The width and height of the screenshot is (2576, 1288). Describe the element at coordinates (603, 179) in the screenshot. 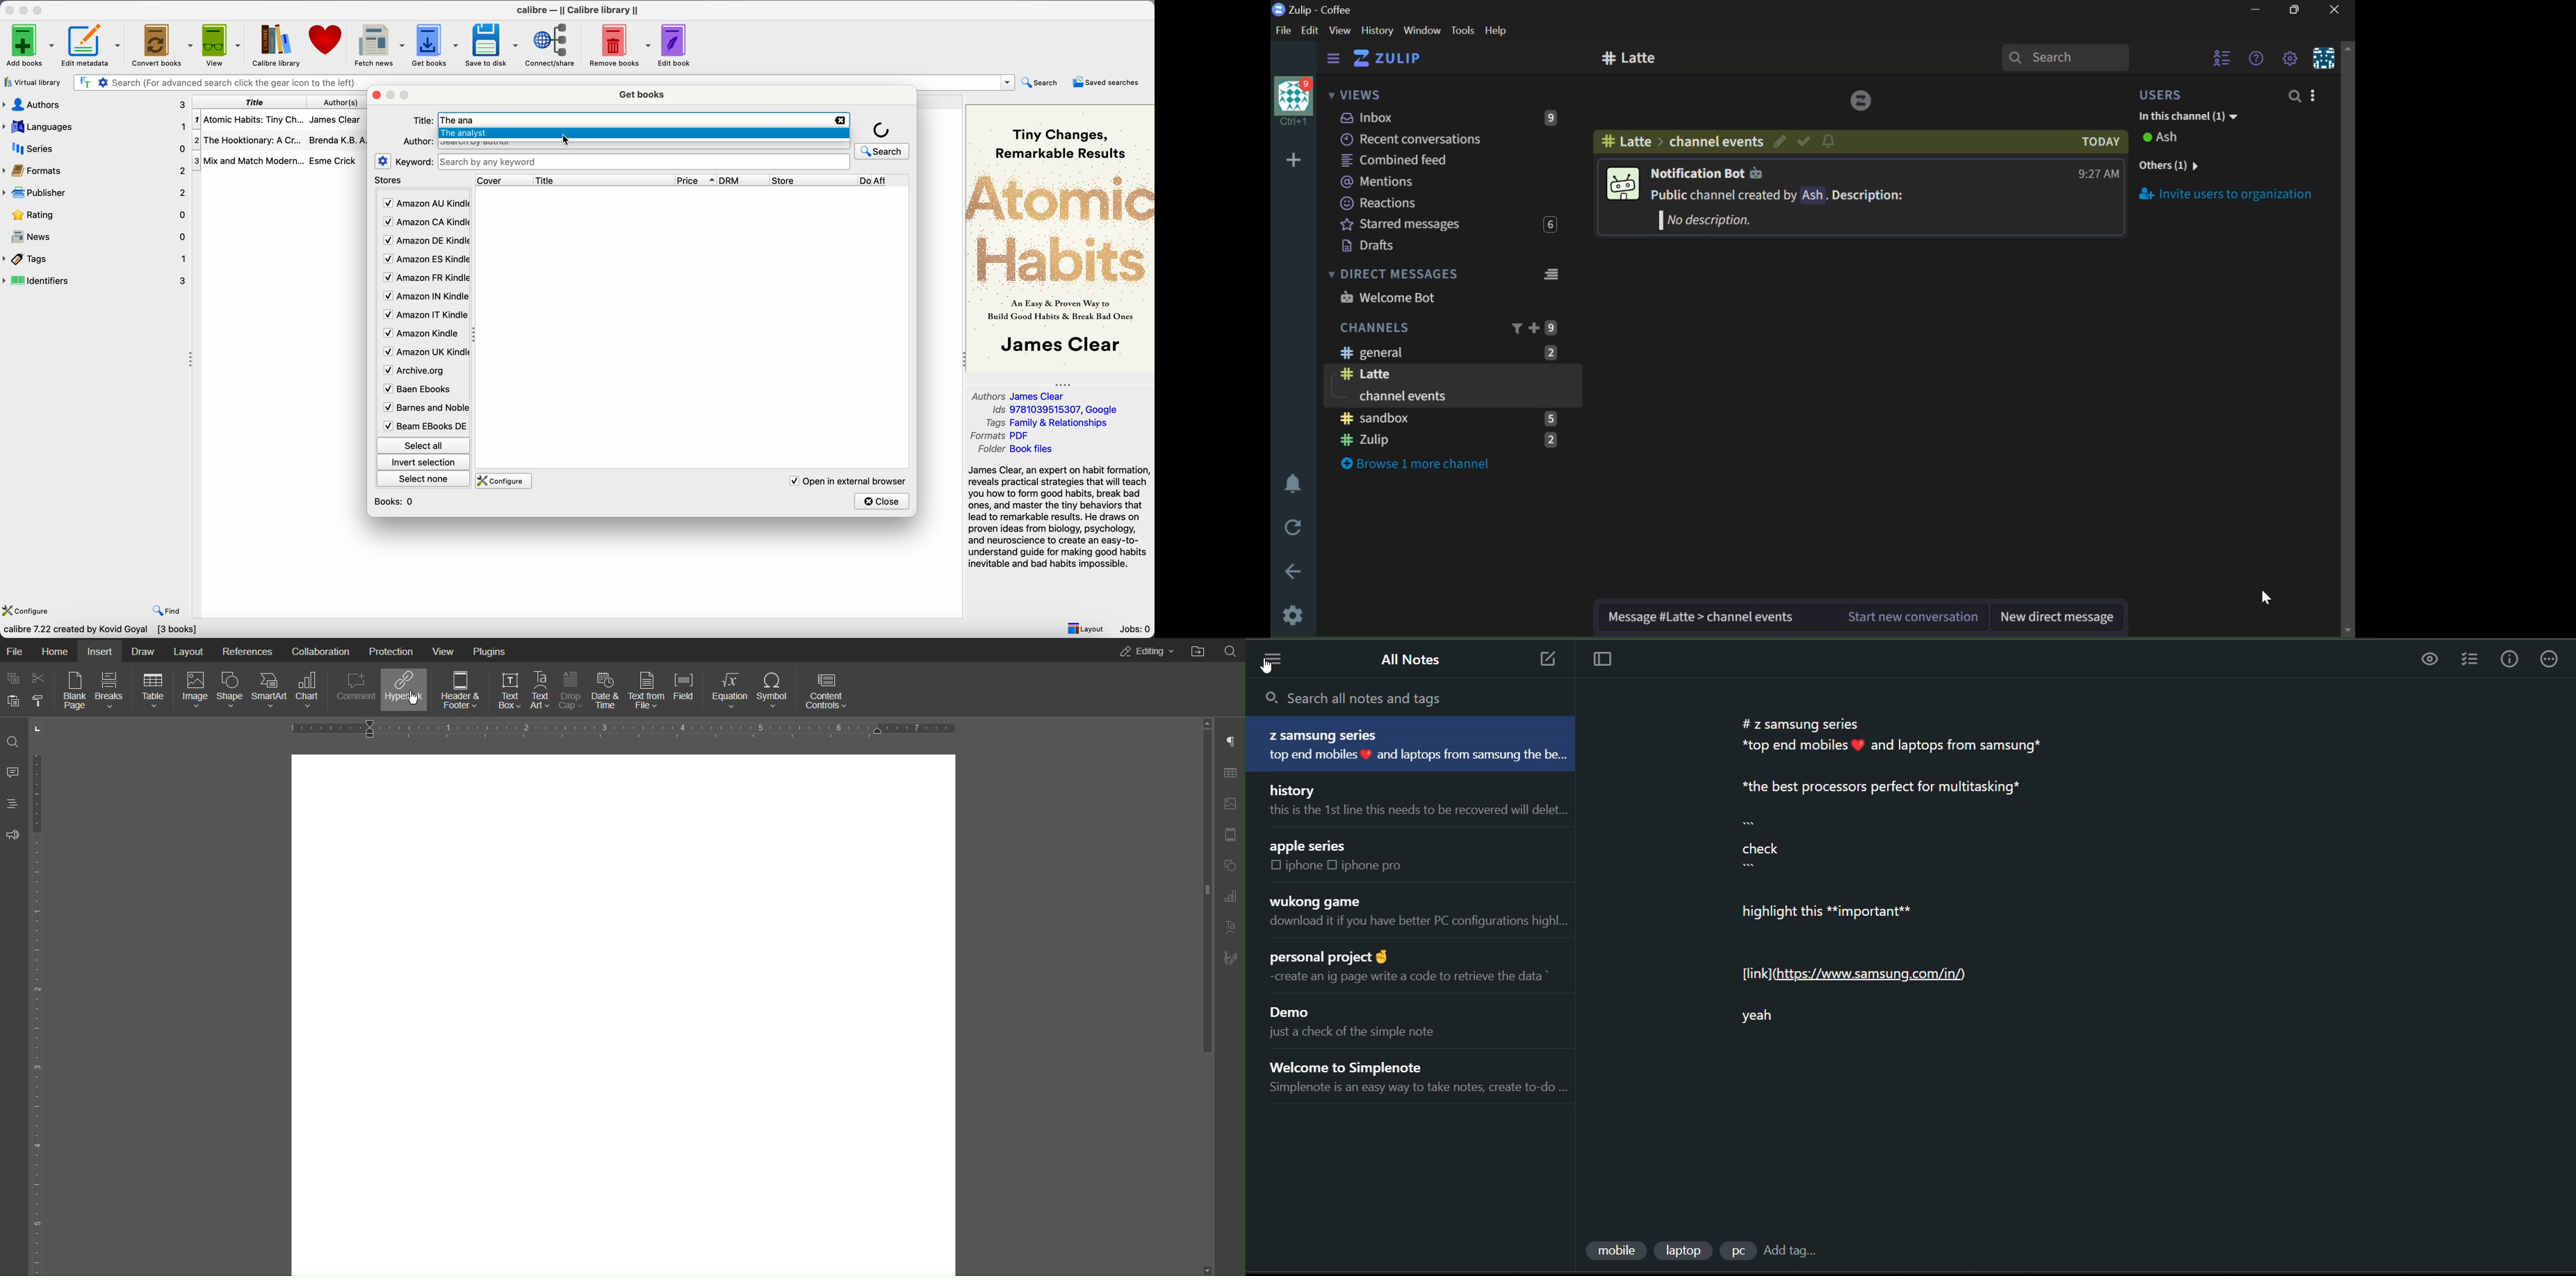

I see `title` at that location.